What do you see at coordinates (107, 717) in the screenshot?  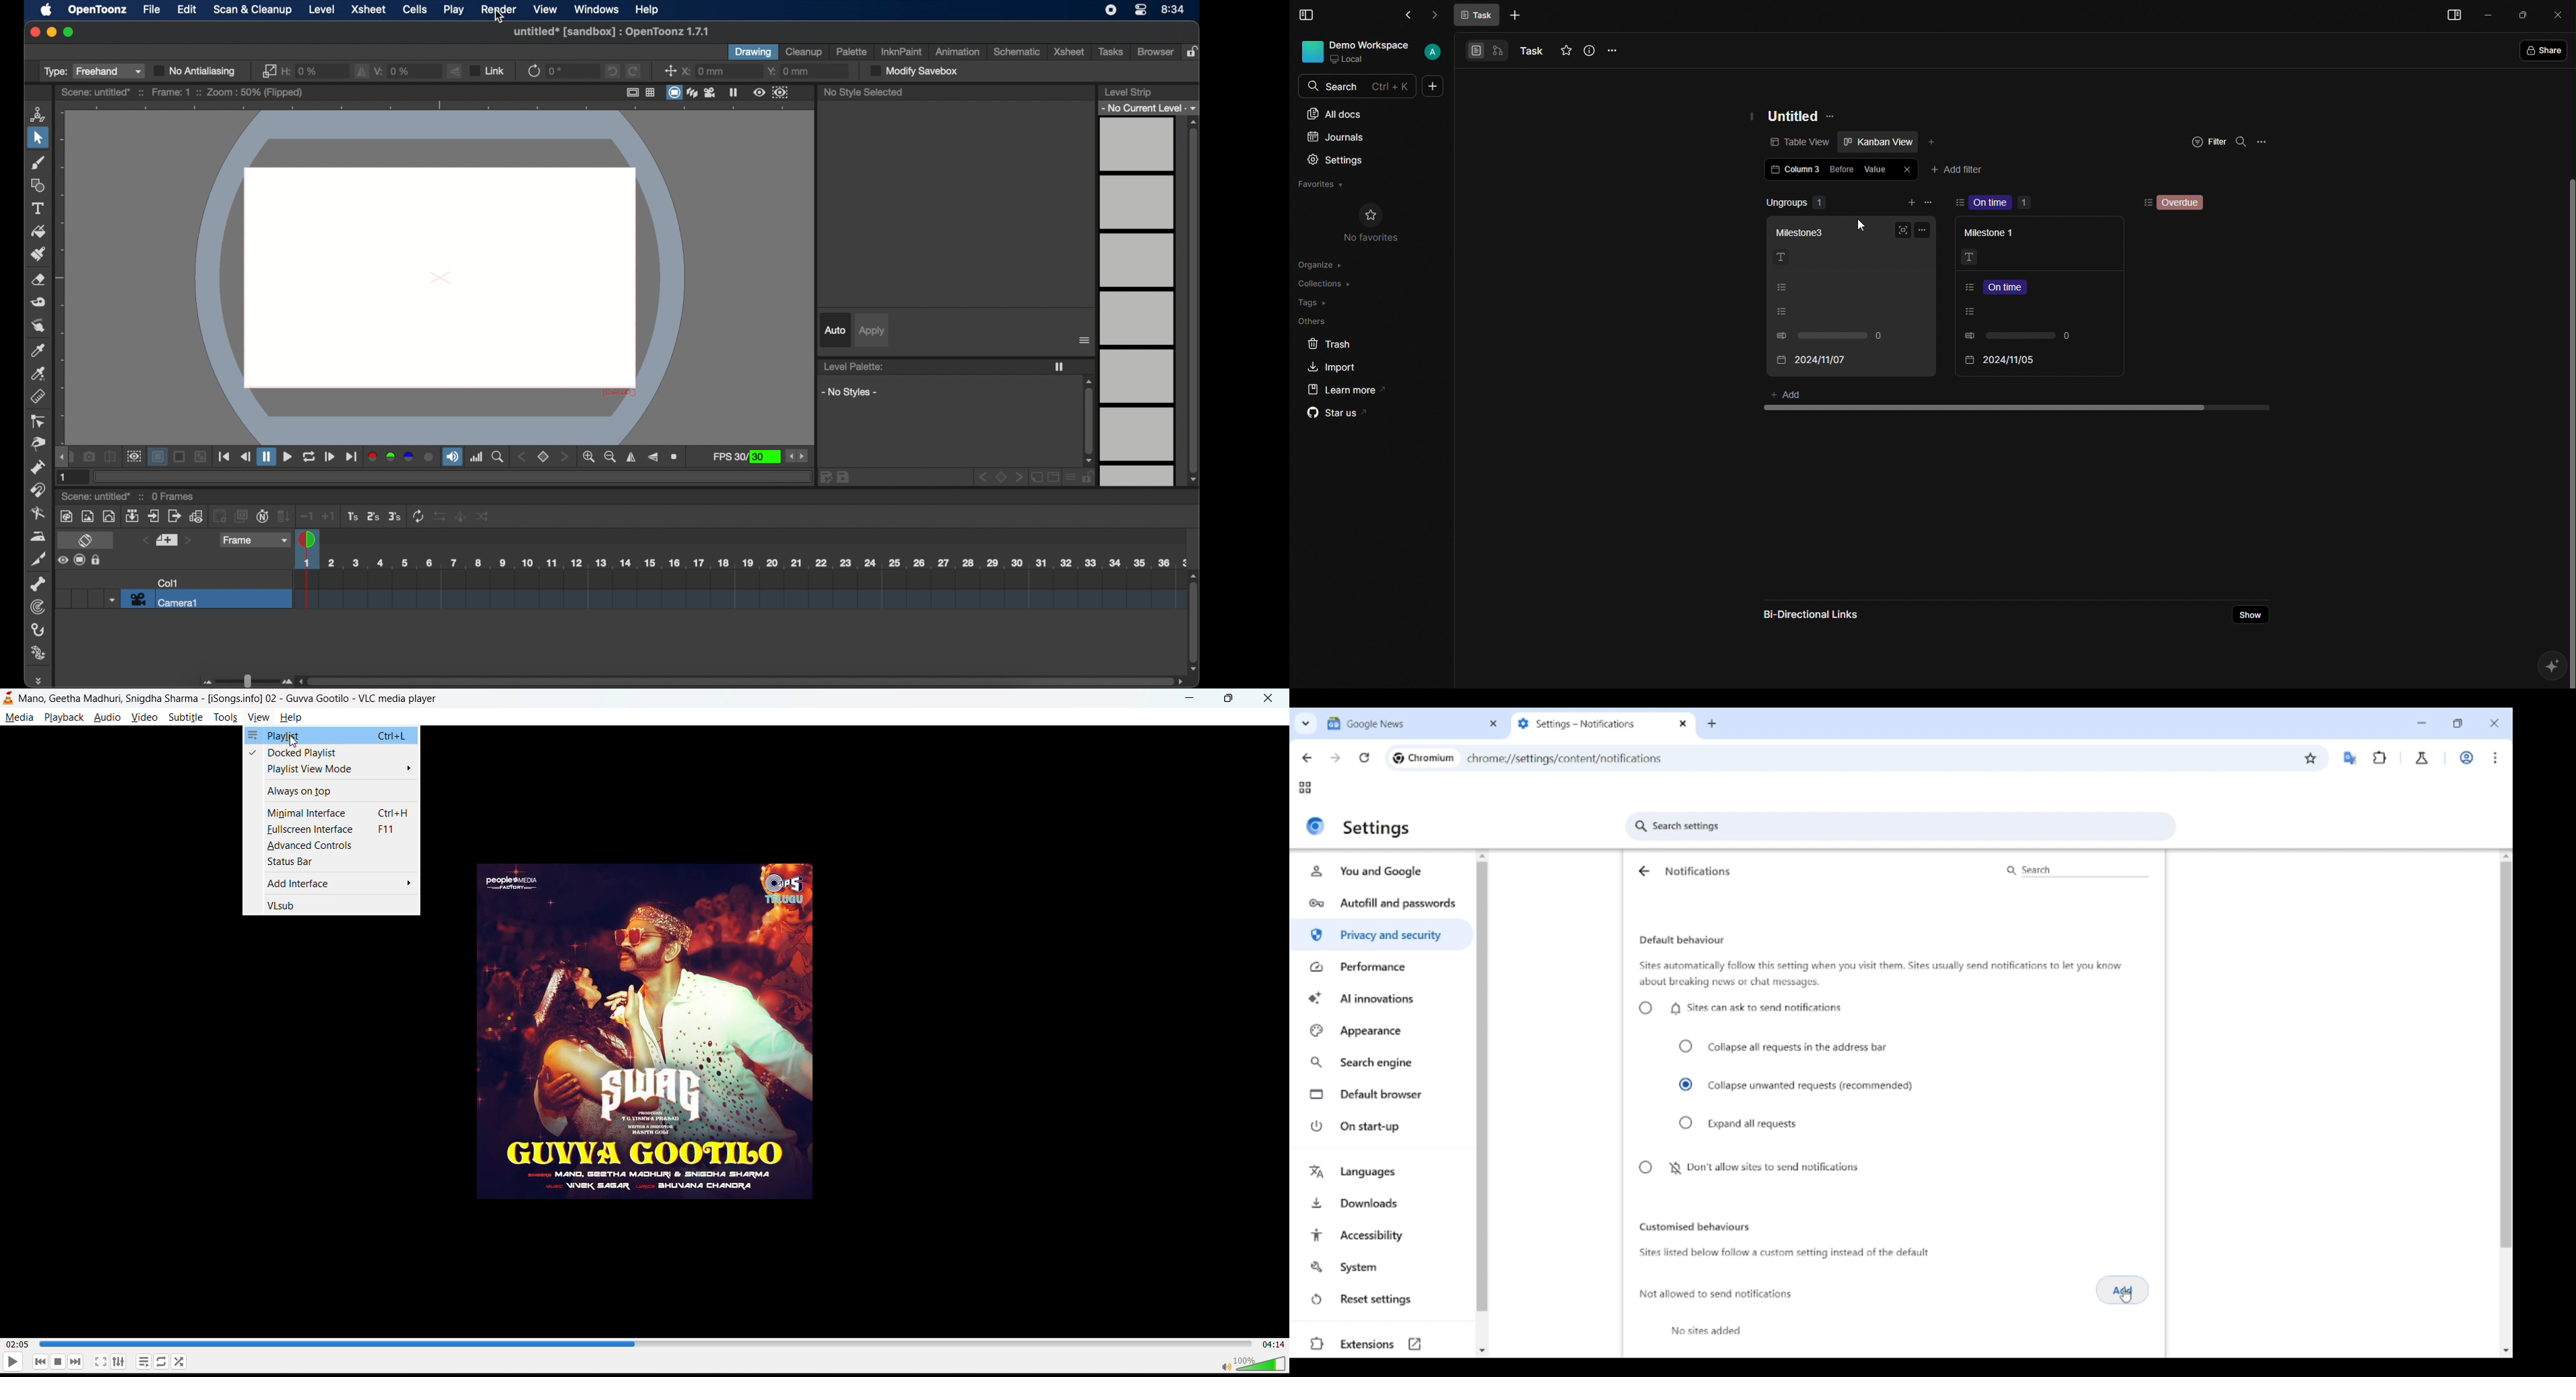 I see `audio` at bounding box center [107, 717].